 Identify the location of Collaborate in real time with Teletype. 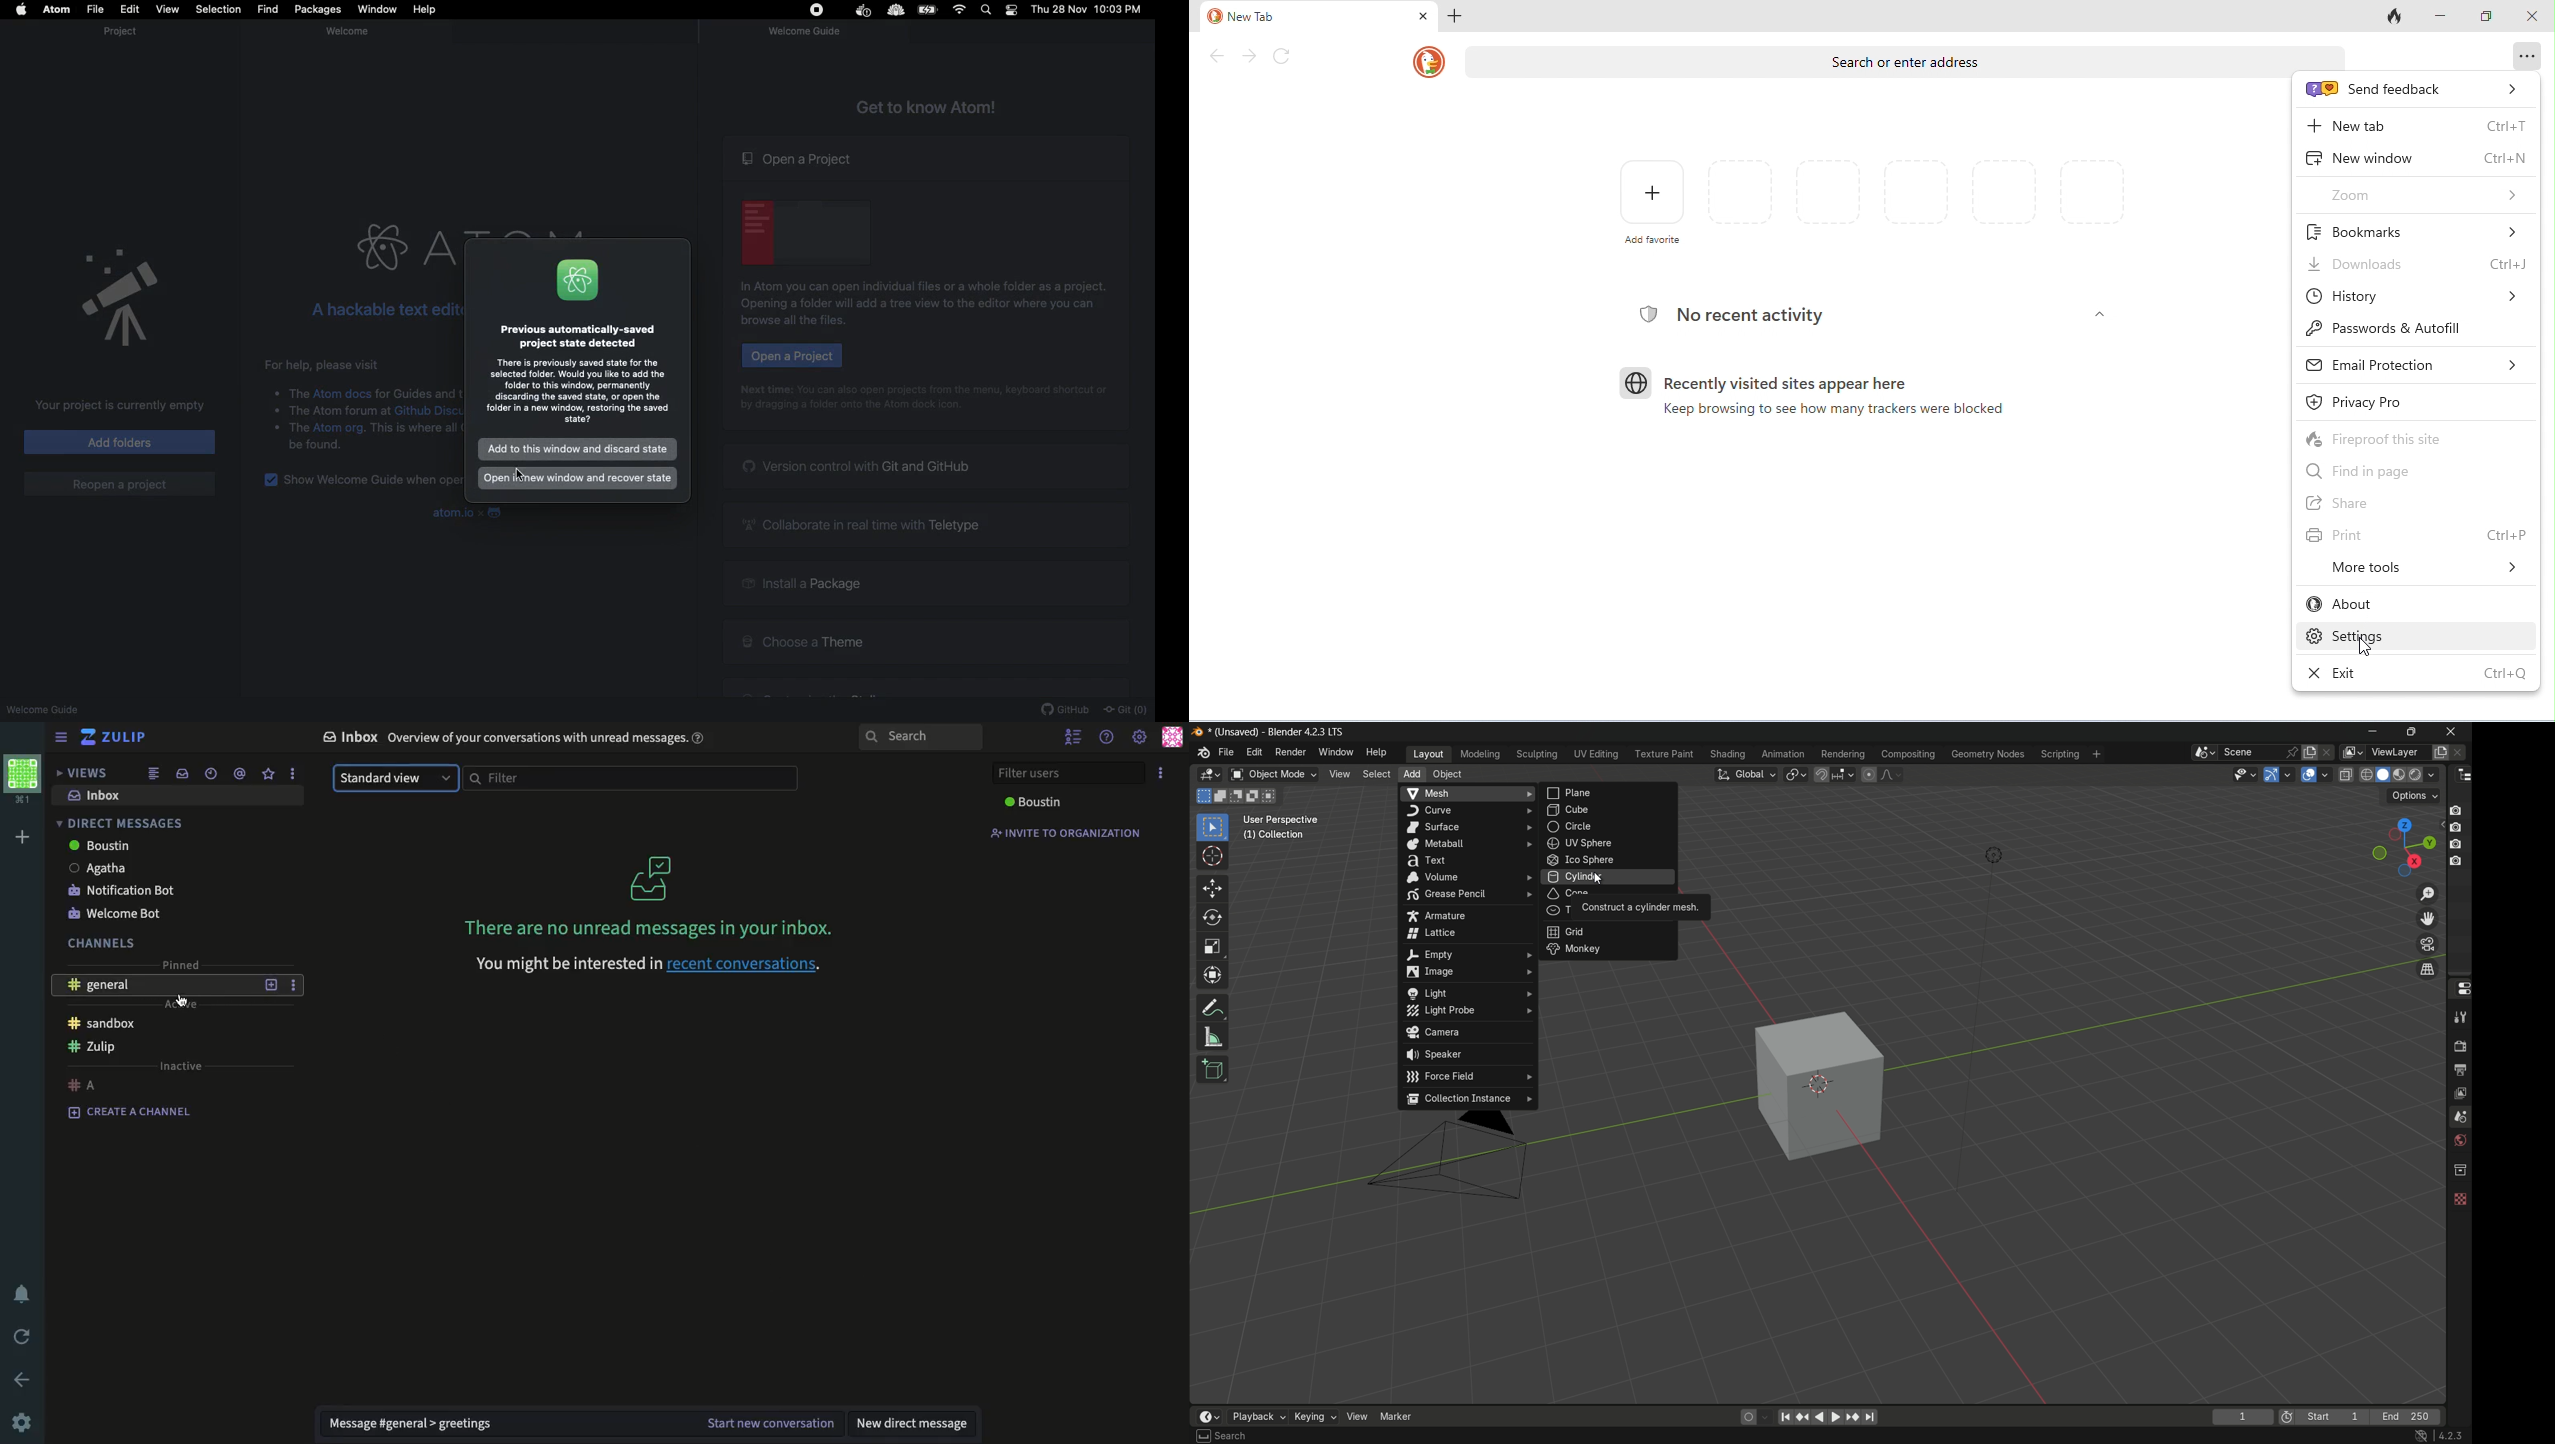
(866, 524).